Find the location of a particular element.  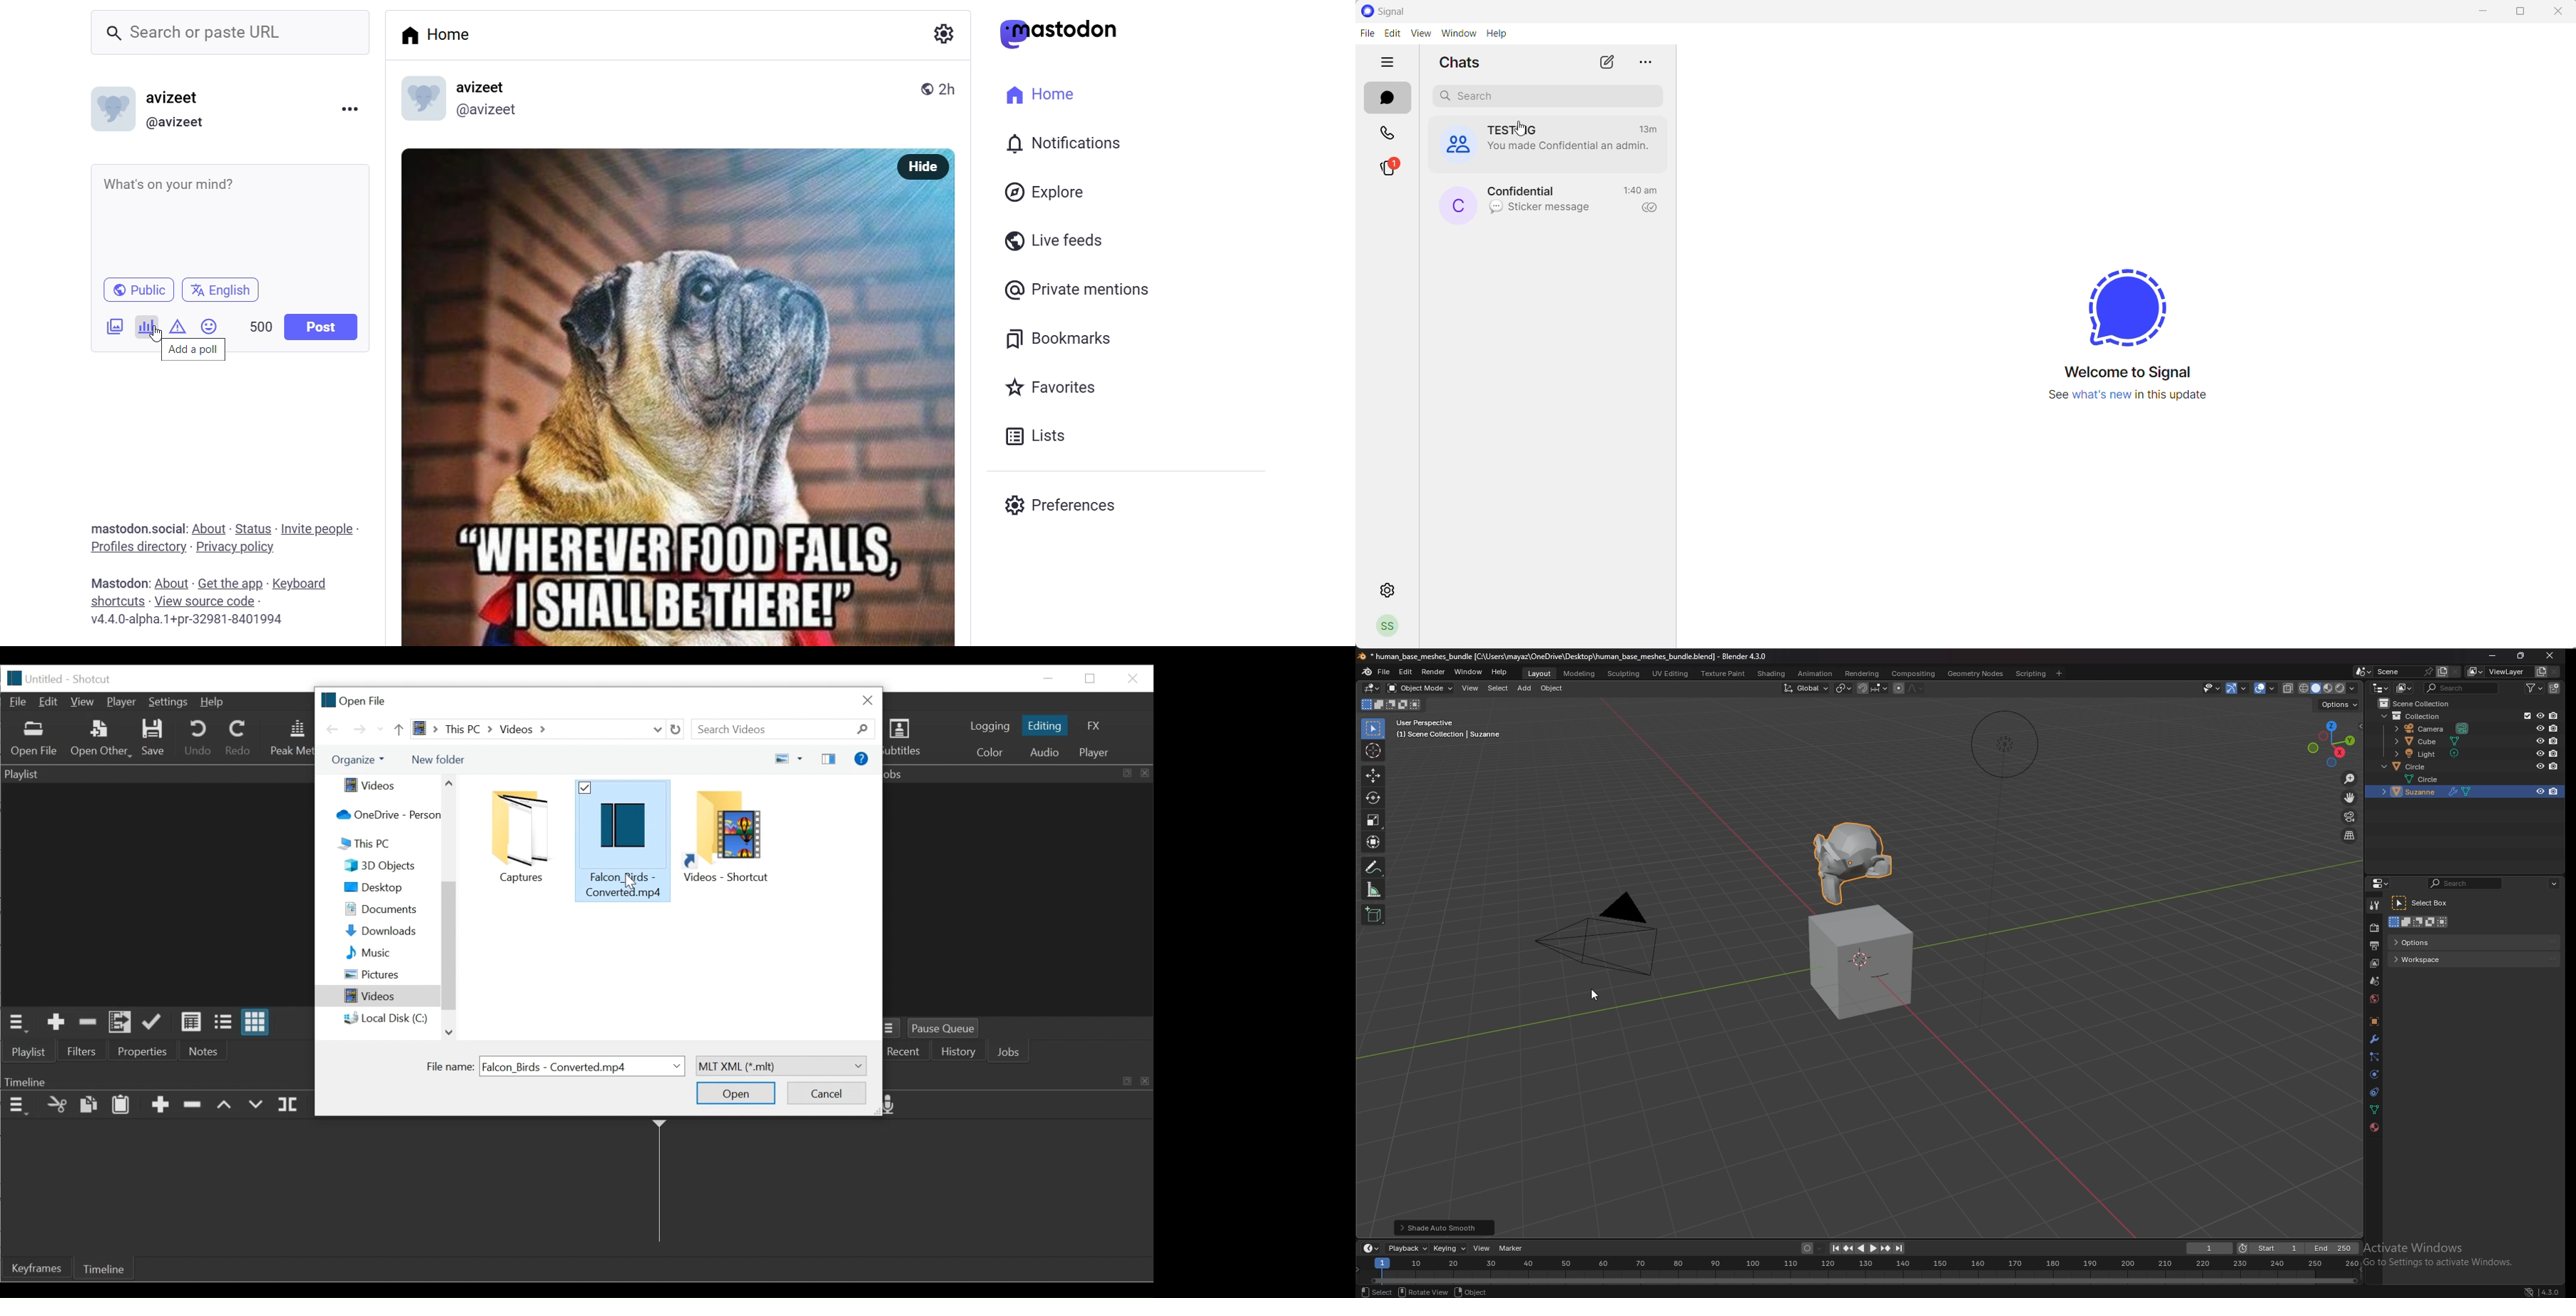

Close is located at coordinates (869, 699).